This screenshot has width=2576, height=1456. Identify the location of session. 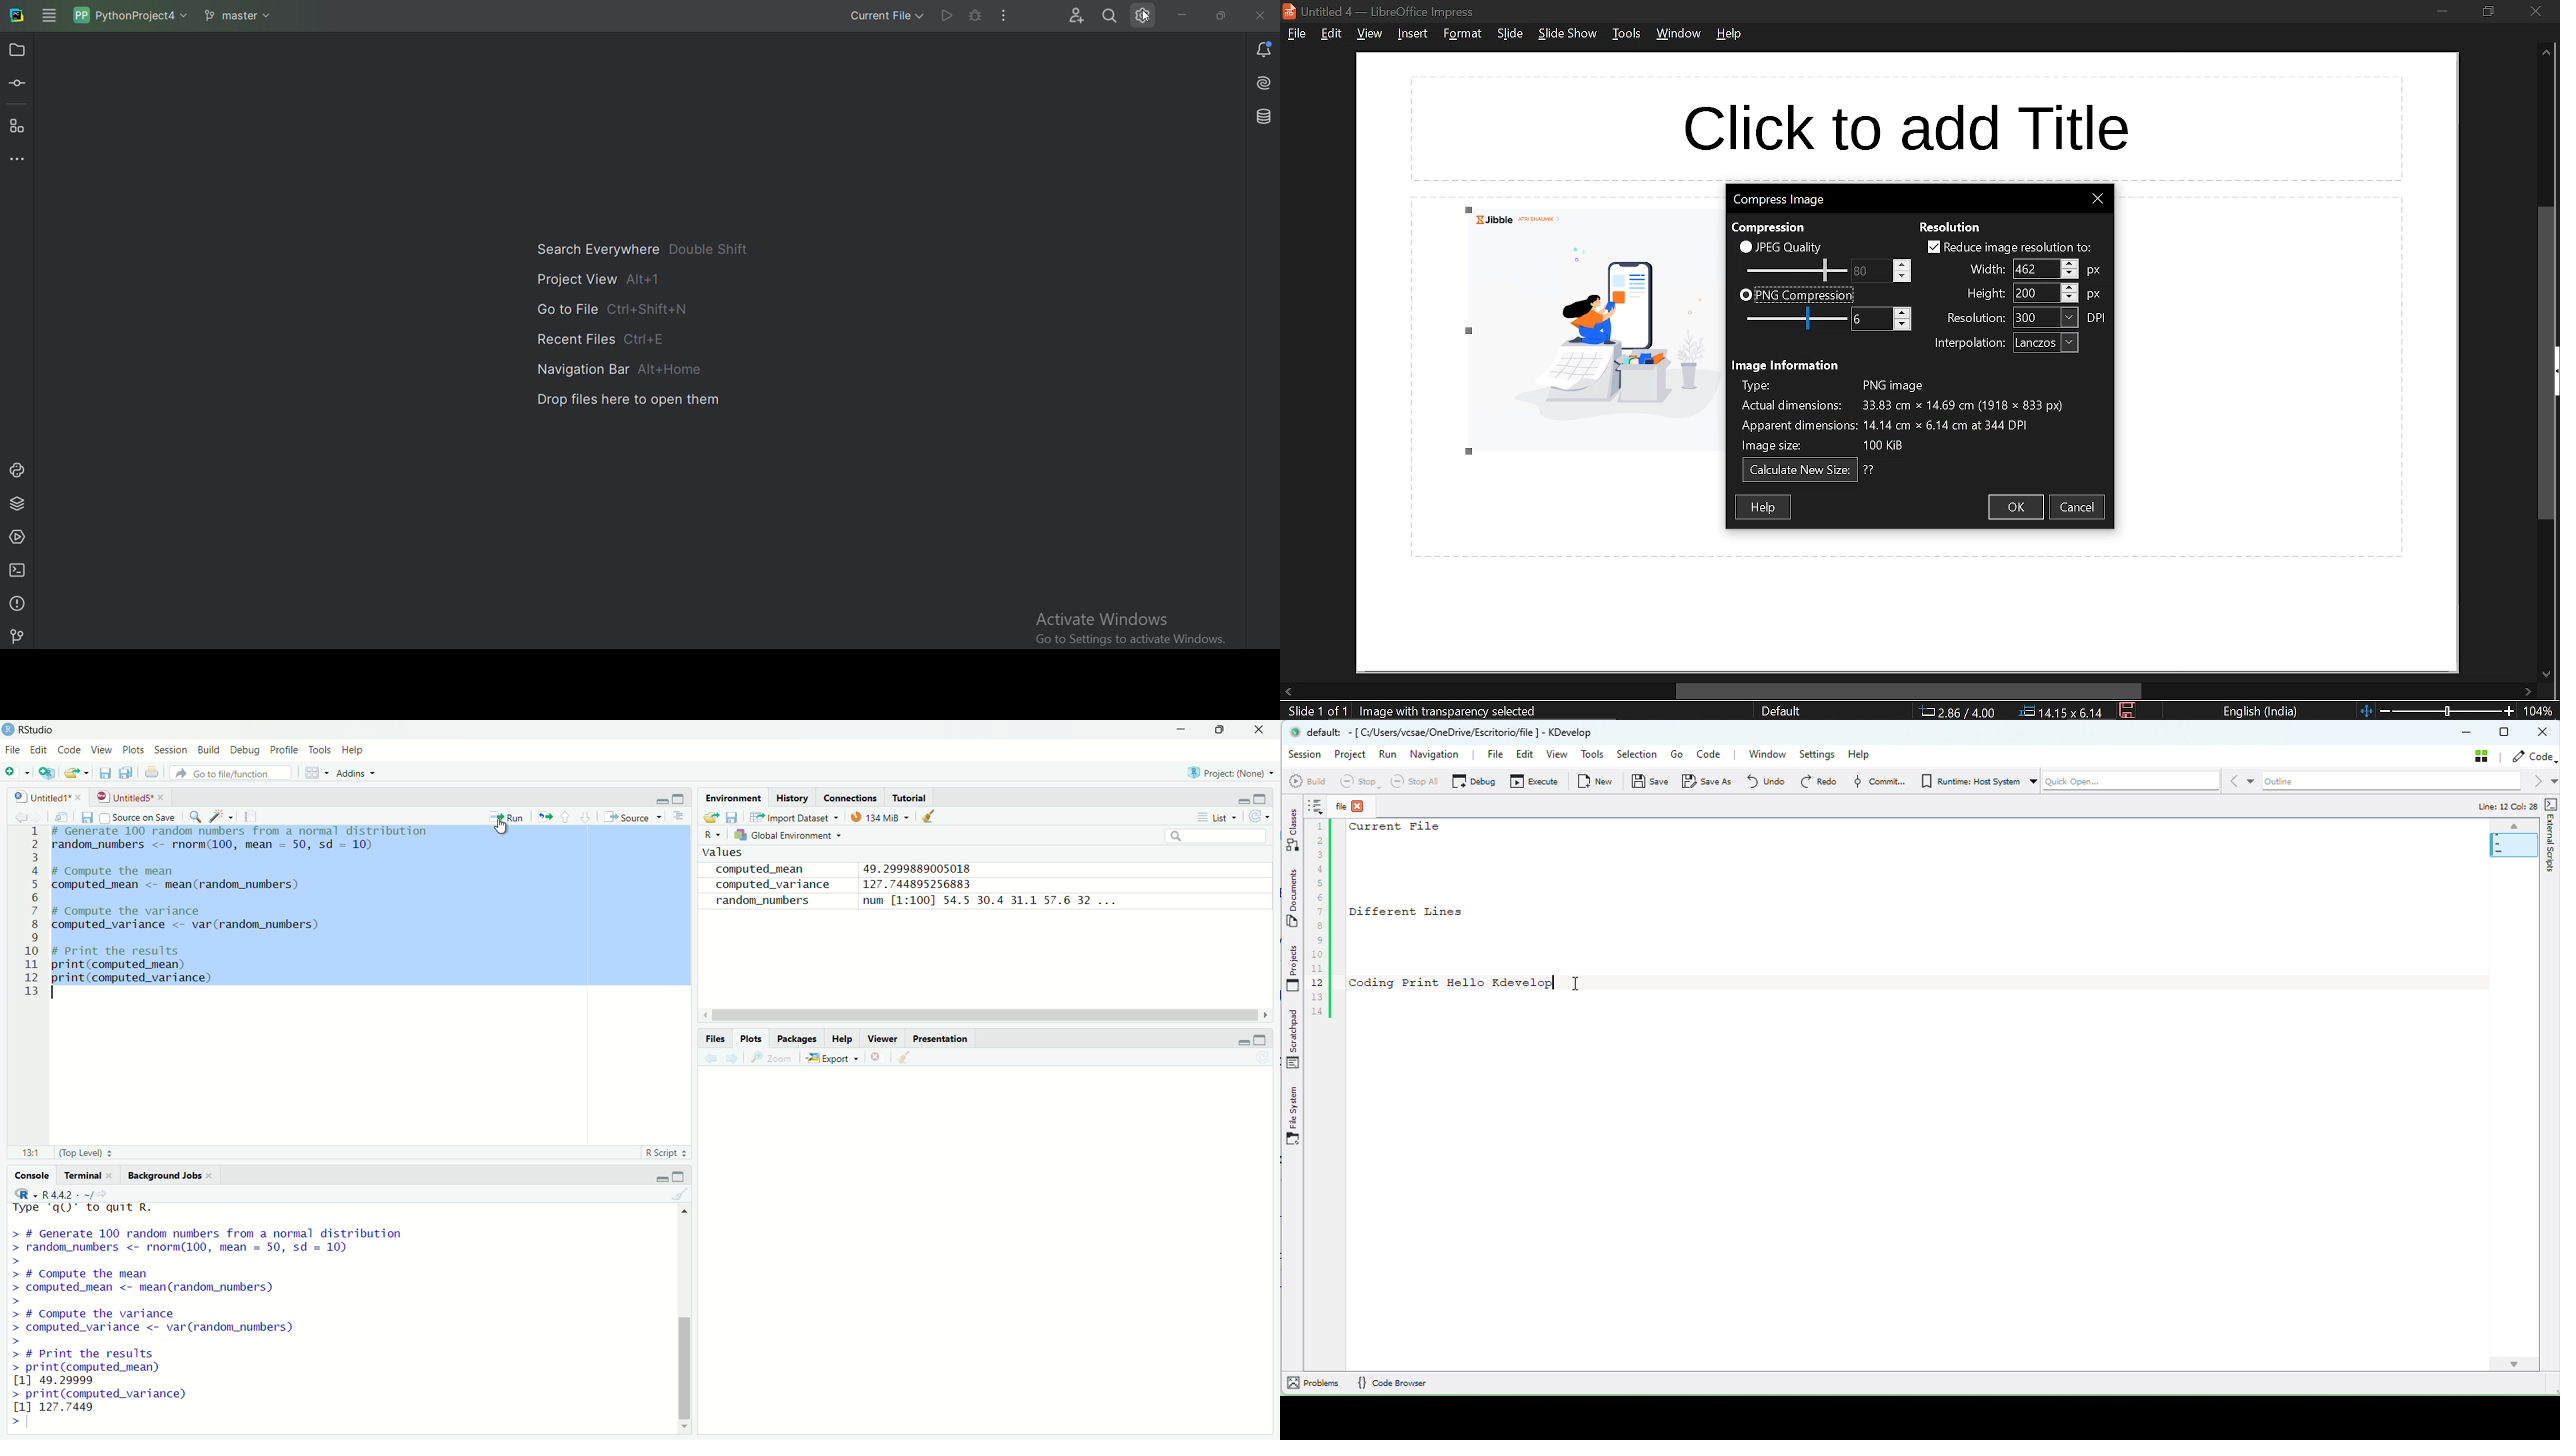
(172, 751).